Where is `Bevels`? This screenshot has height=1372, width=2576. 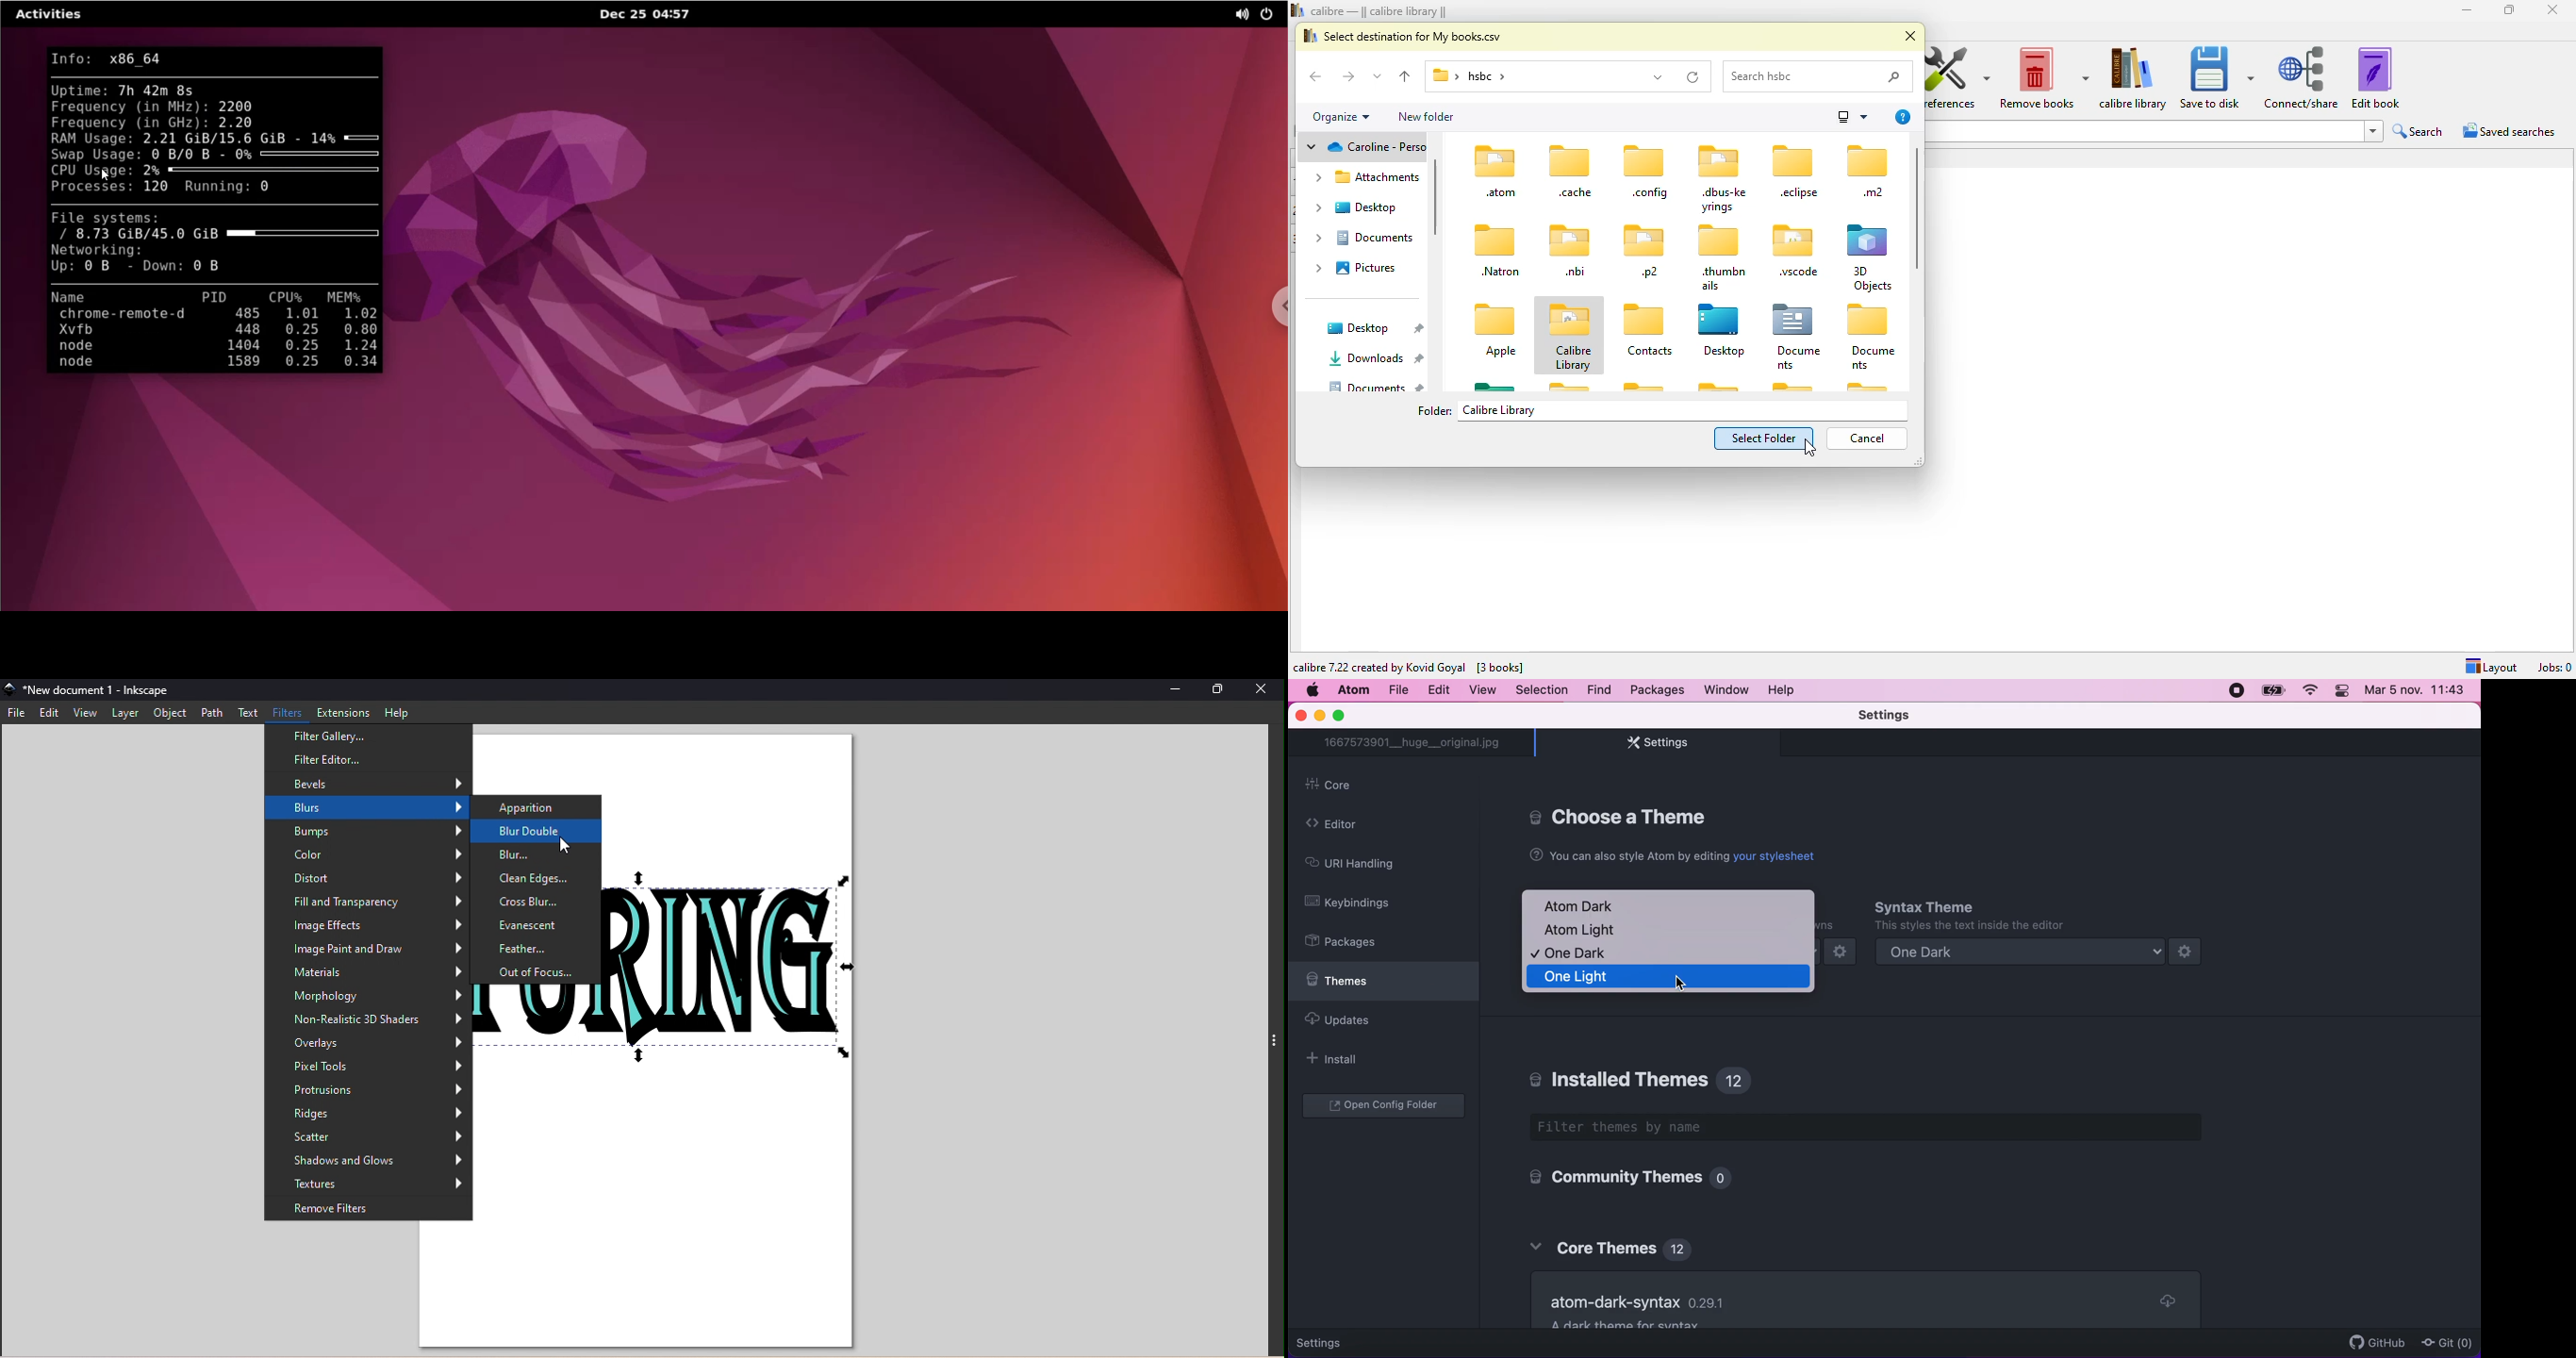 Bevels is located at coordinates (370, 782).